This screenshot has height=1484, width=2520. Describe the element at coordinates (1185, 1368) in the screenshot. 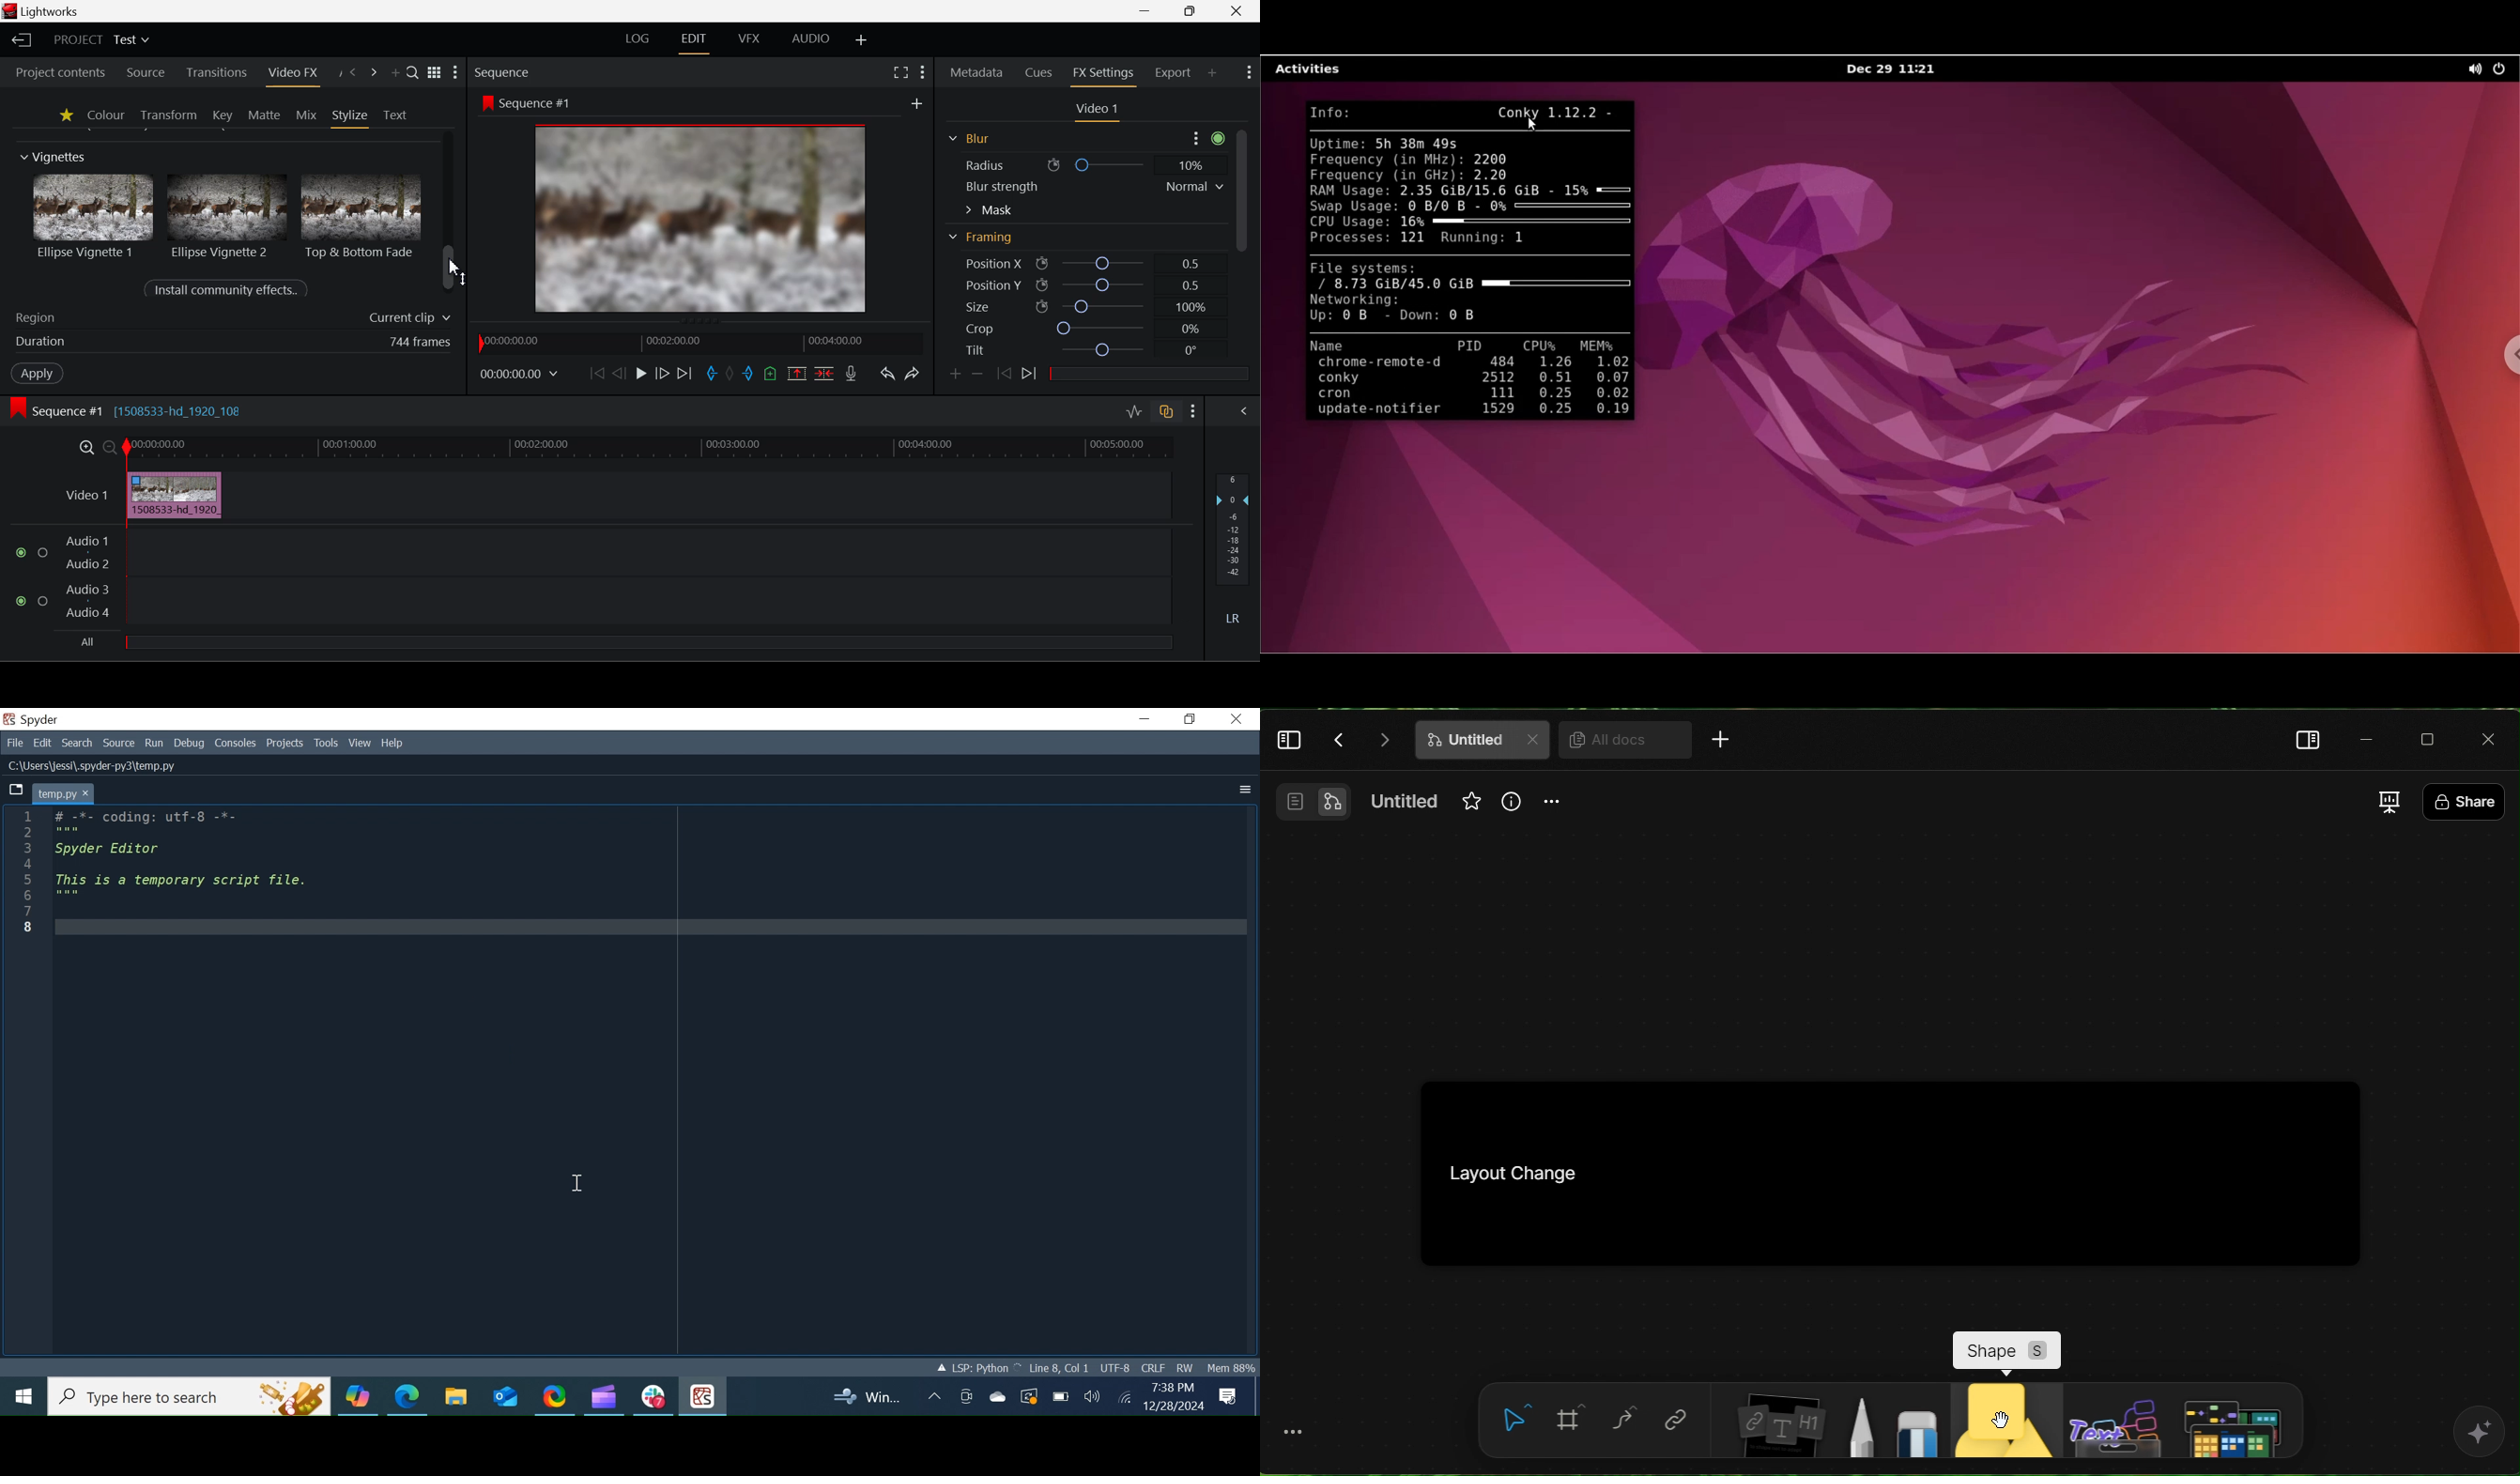

I see `File Permission` at that location.